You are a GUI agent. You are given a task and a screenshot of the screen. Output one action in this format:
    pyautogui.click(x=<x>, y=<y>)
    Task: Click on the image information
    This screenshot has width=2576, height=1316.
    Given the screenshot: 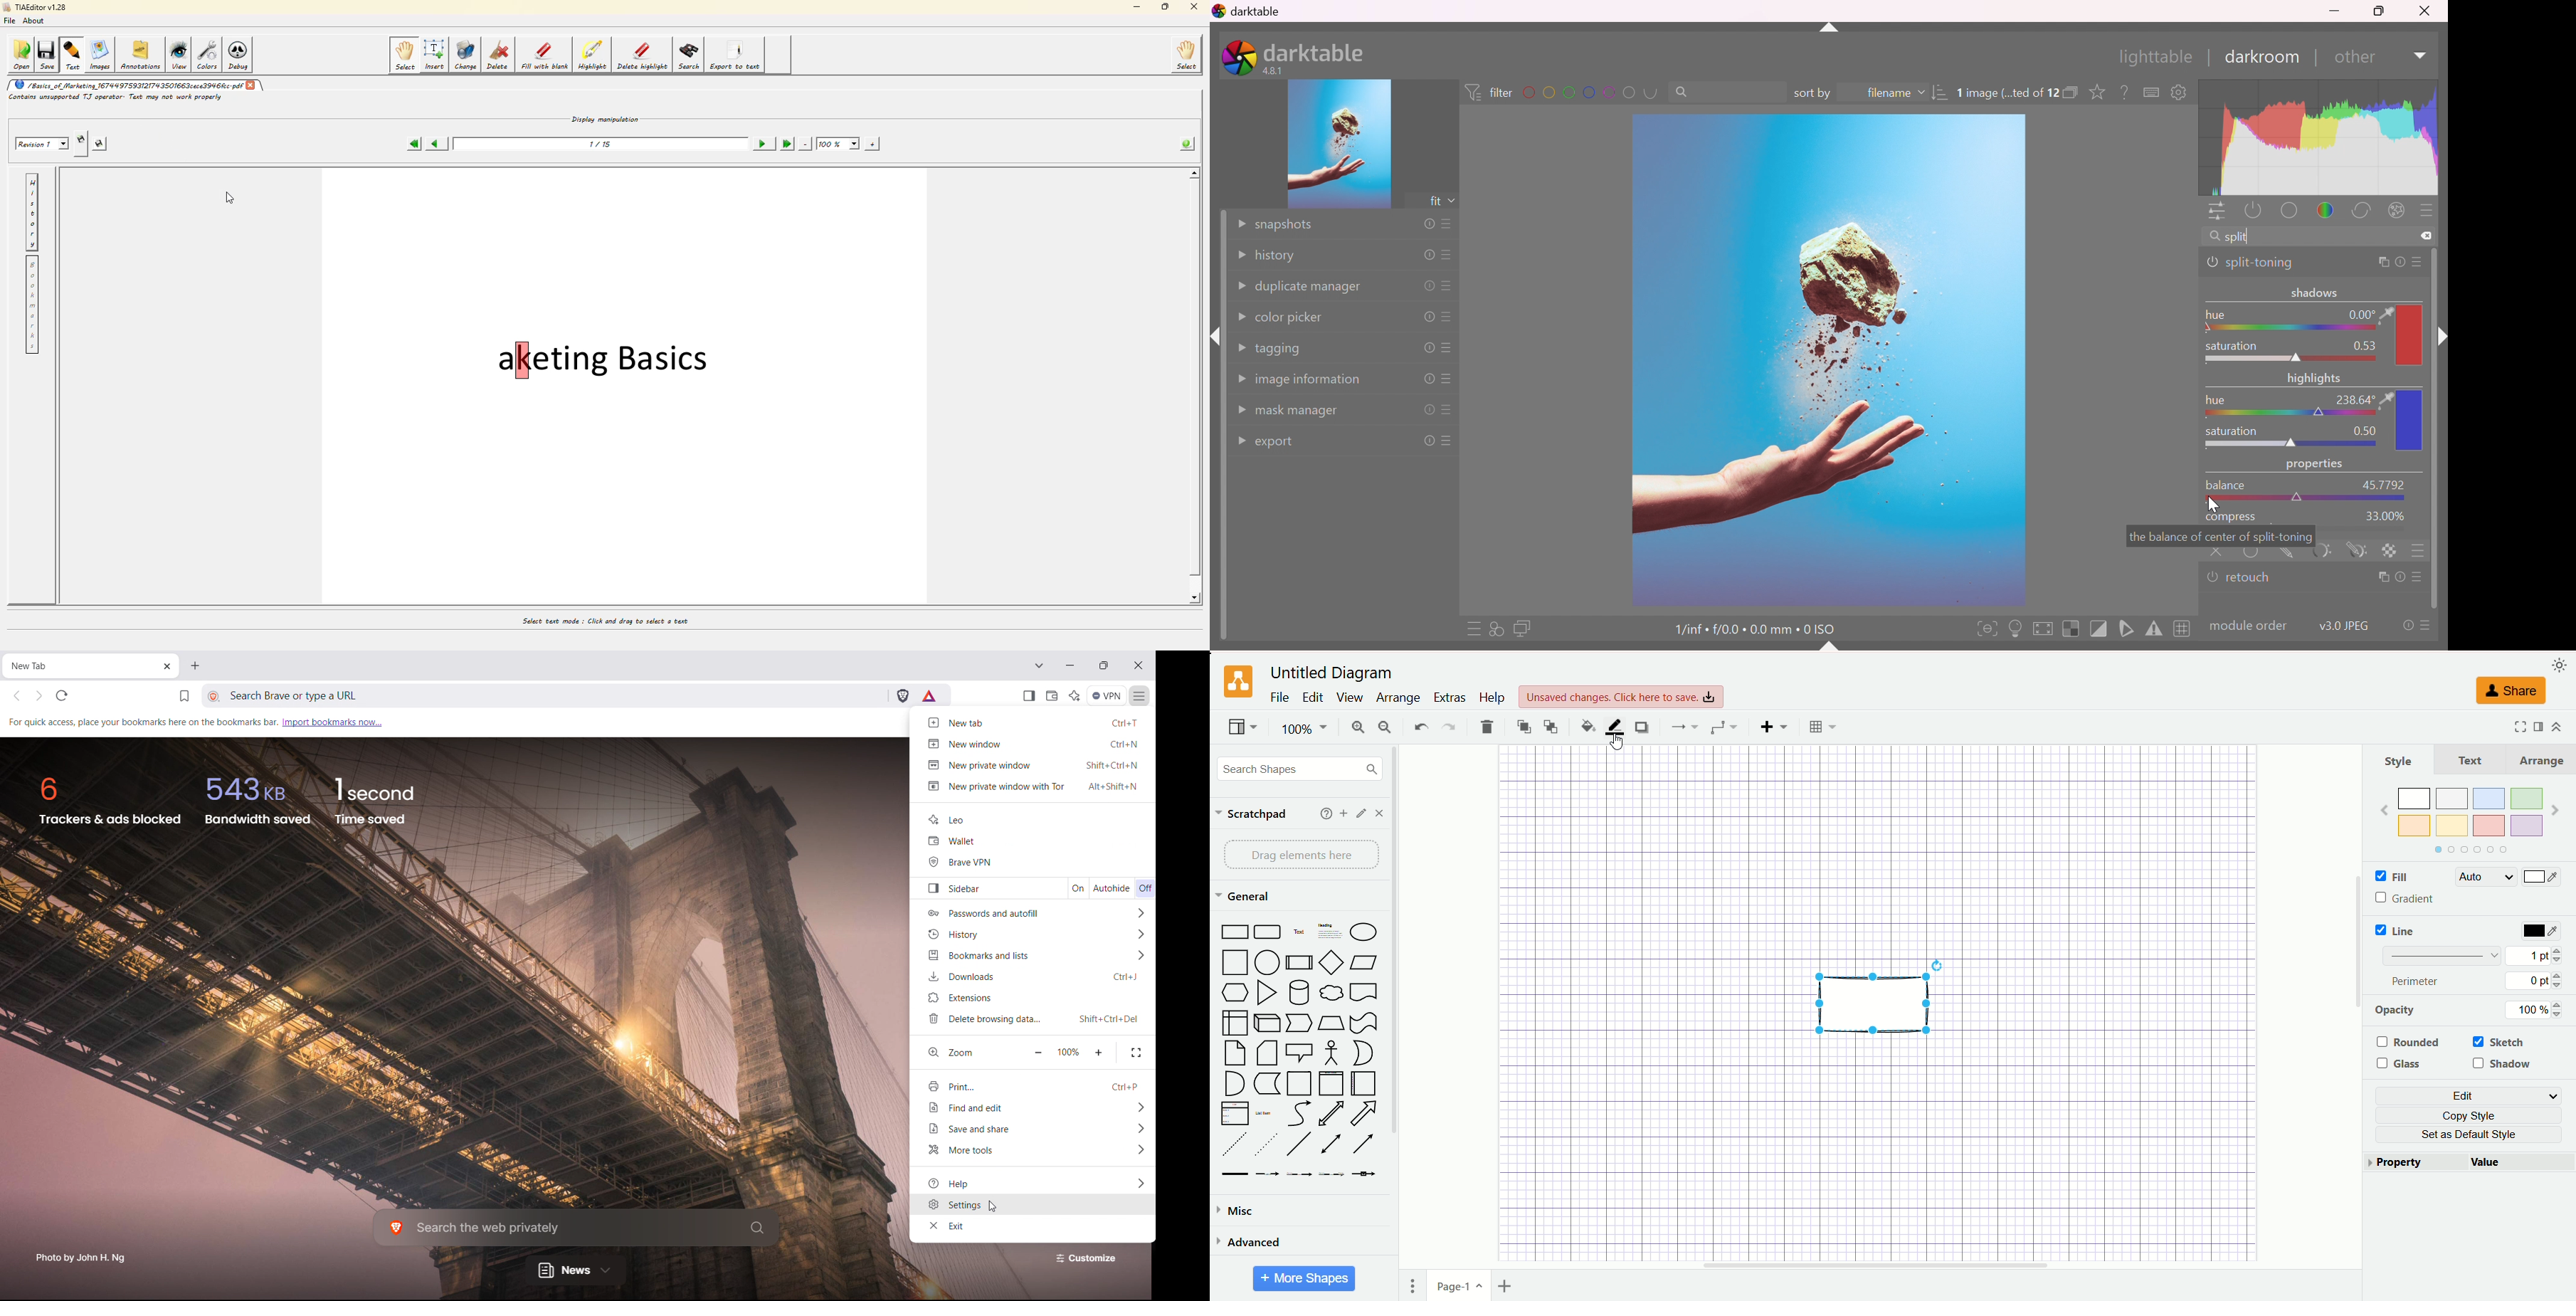 What is the action you would take?
    pyautogui.click(x=1312, y=381)
    